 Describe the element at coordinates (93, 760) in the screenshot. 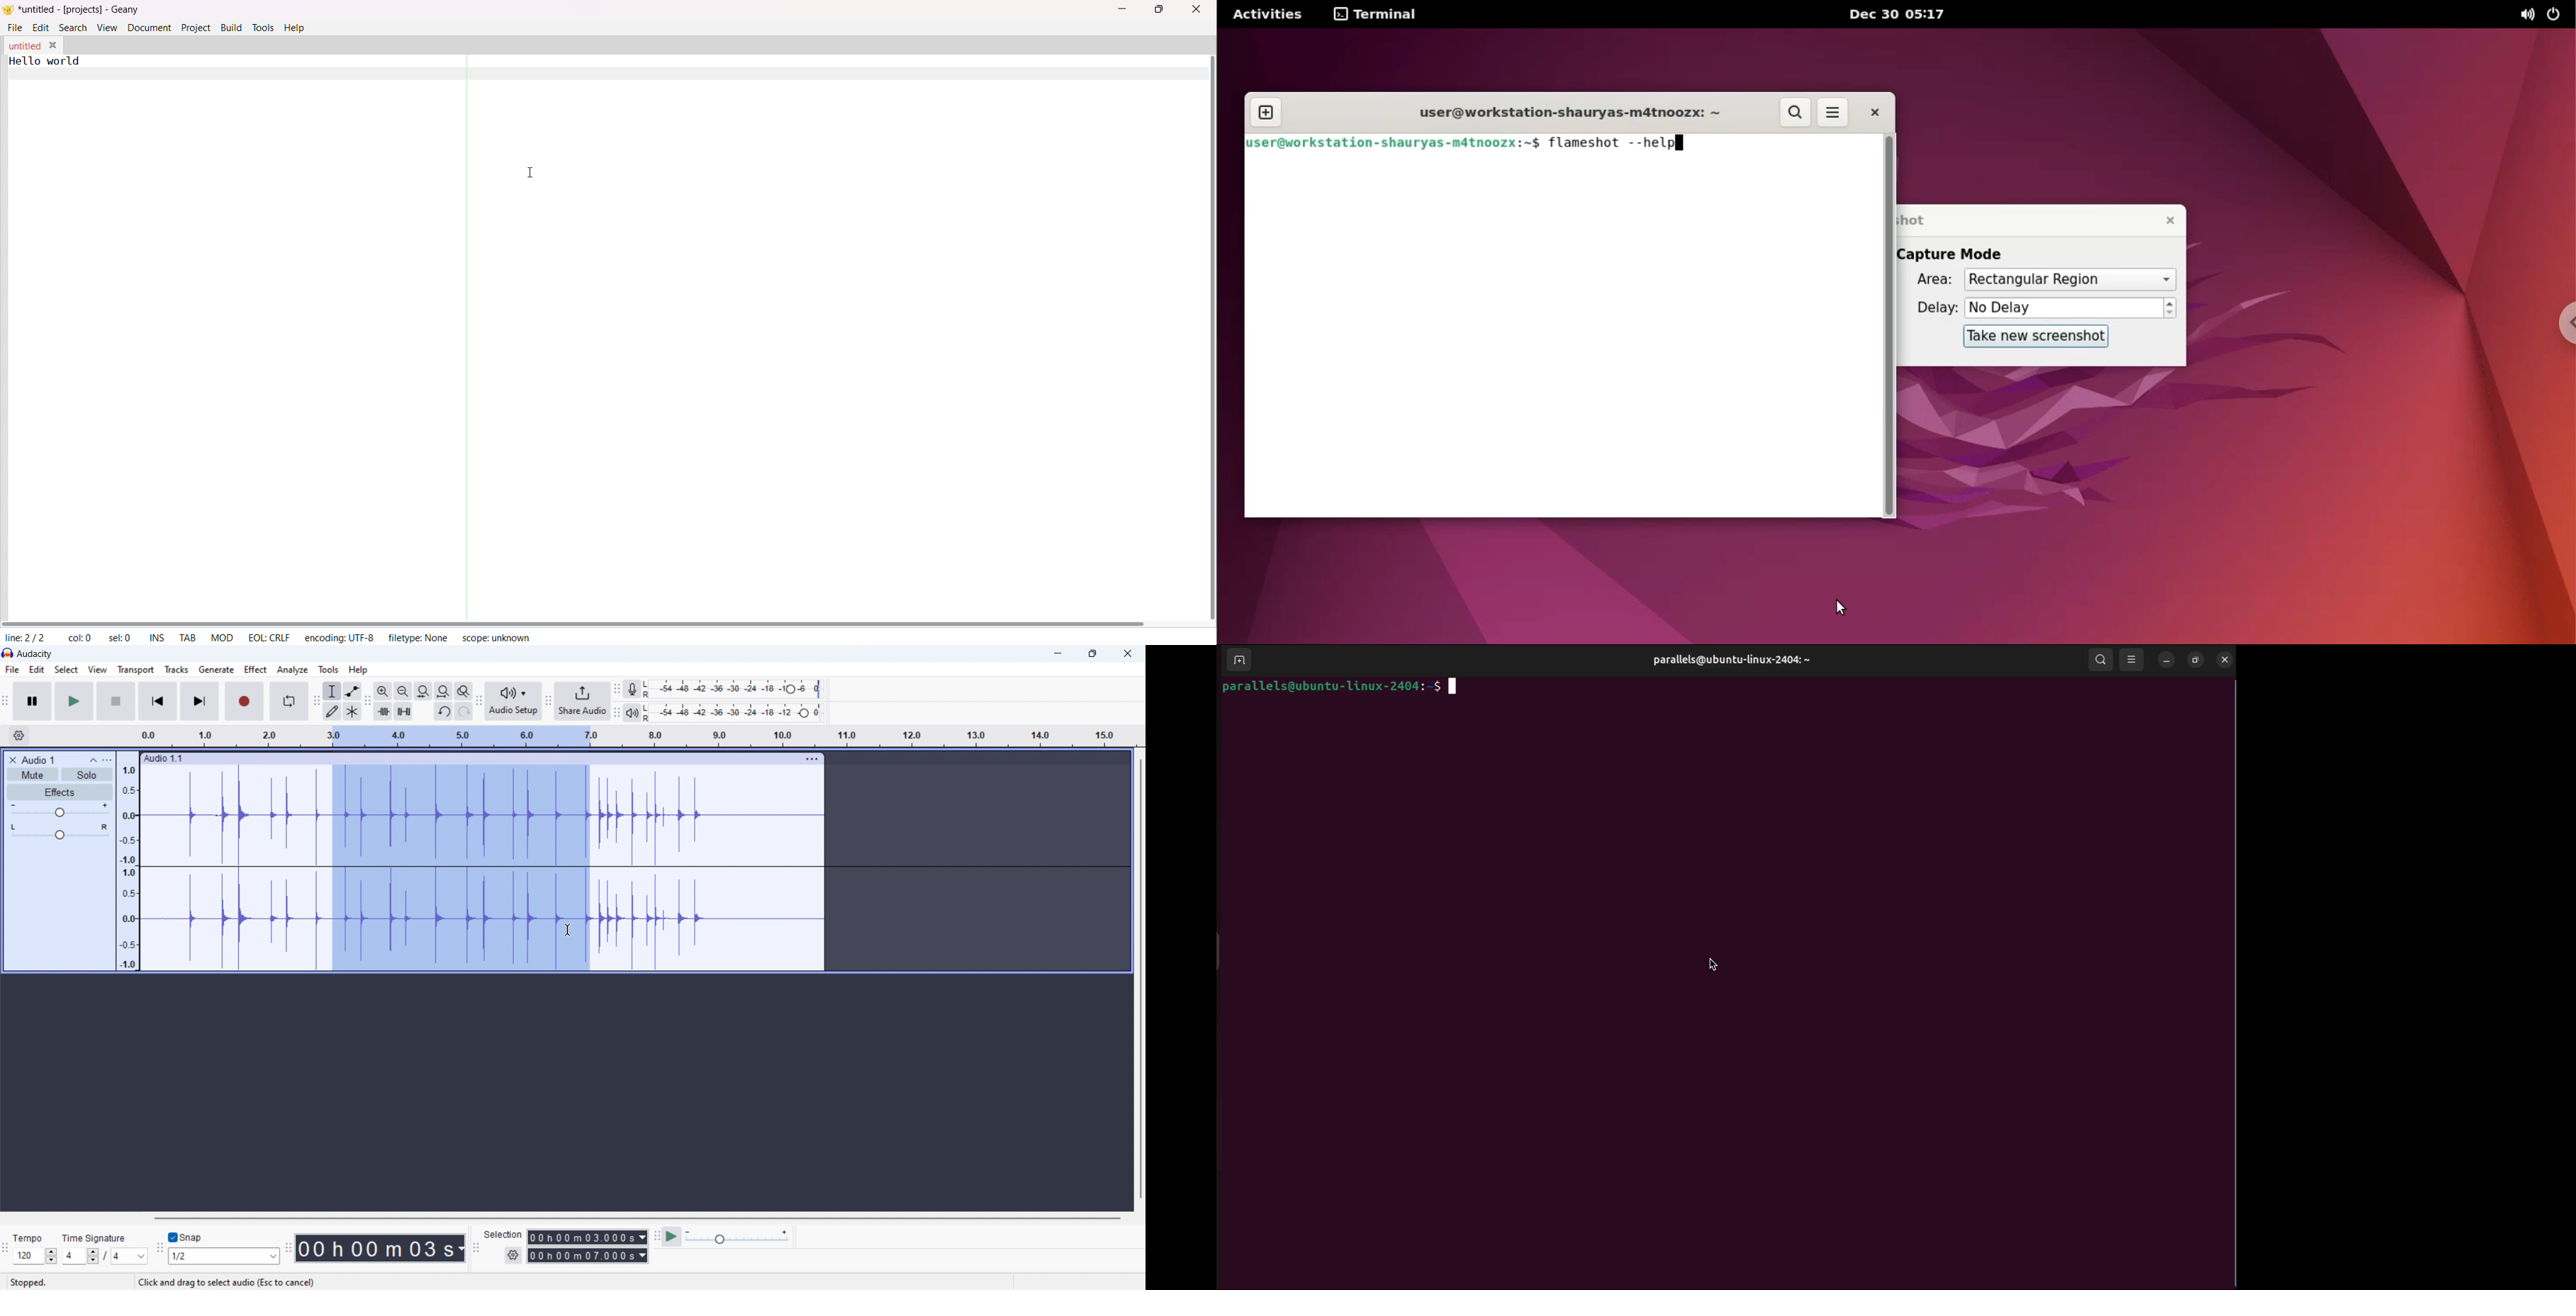

I see `collapse` at that location.